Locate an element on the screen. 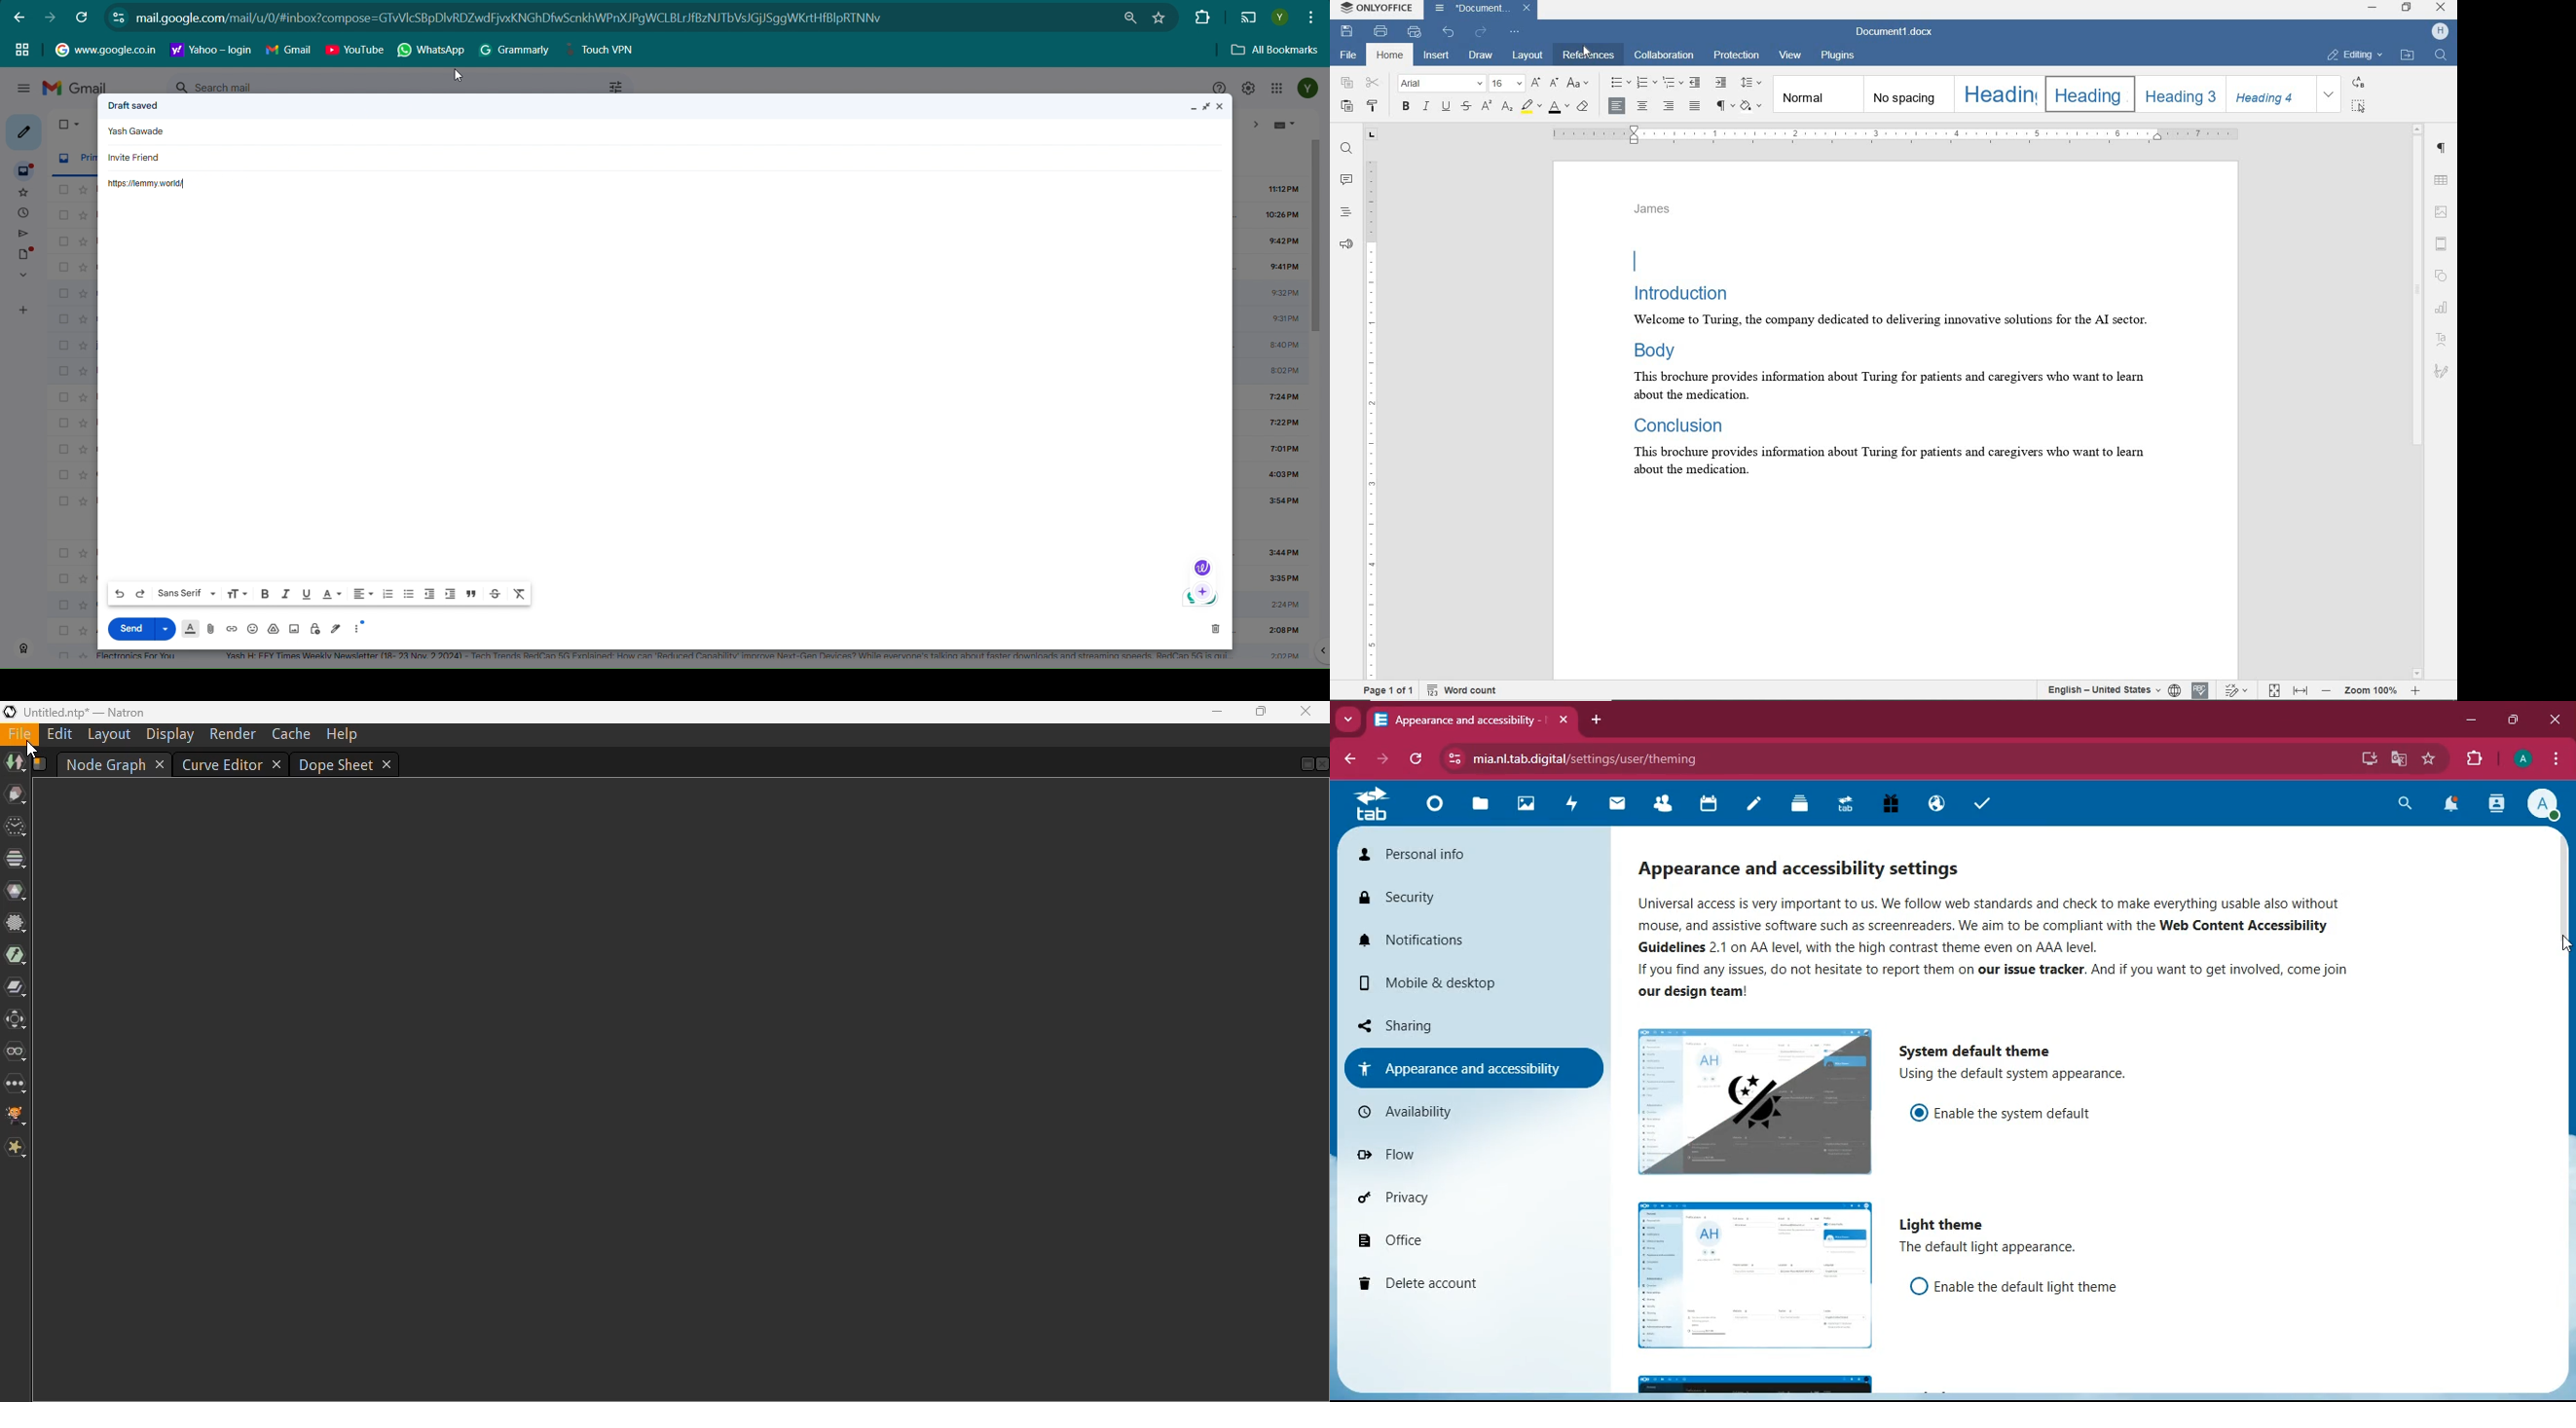 The width and height of the screenshot is (2576, 1428). Aligned is located at coordinates (363, 594).